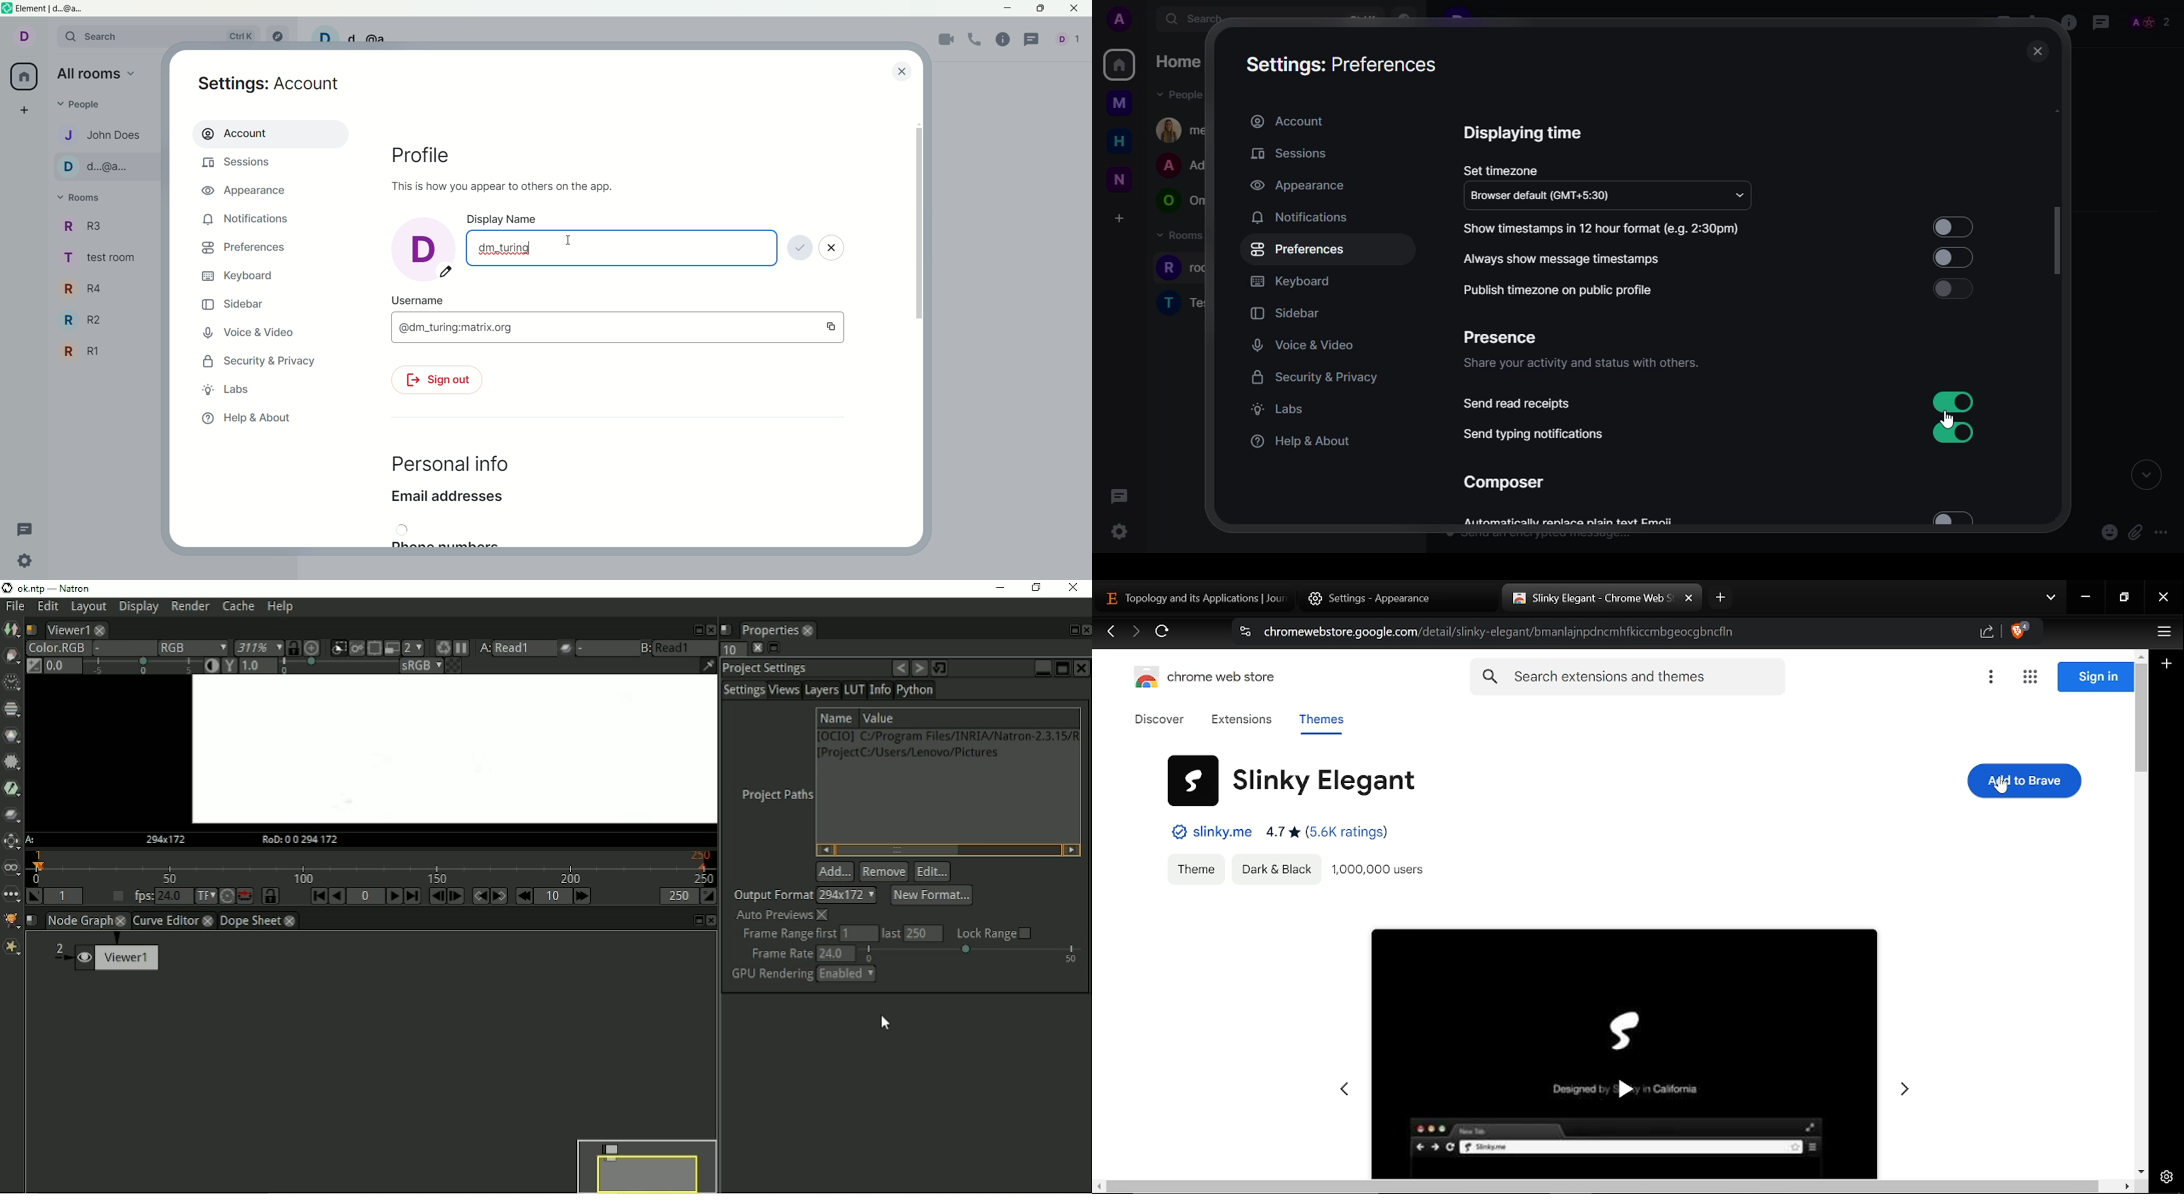 Image resolution: width=2184 pixels, height=1204 pixels. What do you see at coordinates (1118, 141) in the screenshot?
I see `home` at bounding box center [1118, 141].